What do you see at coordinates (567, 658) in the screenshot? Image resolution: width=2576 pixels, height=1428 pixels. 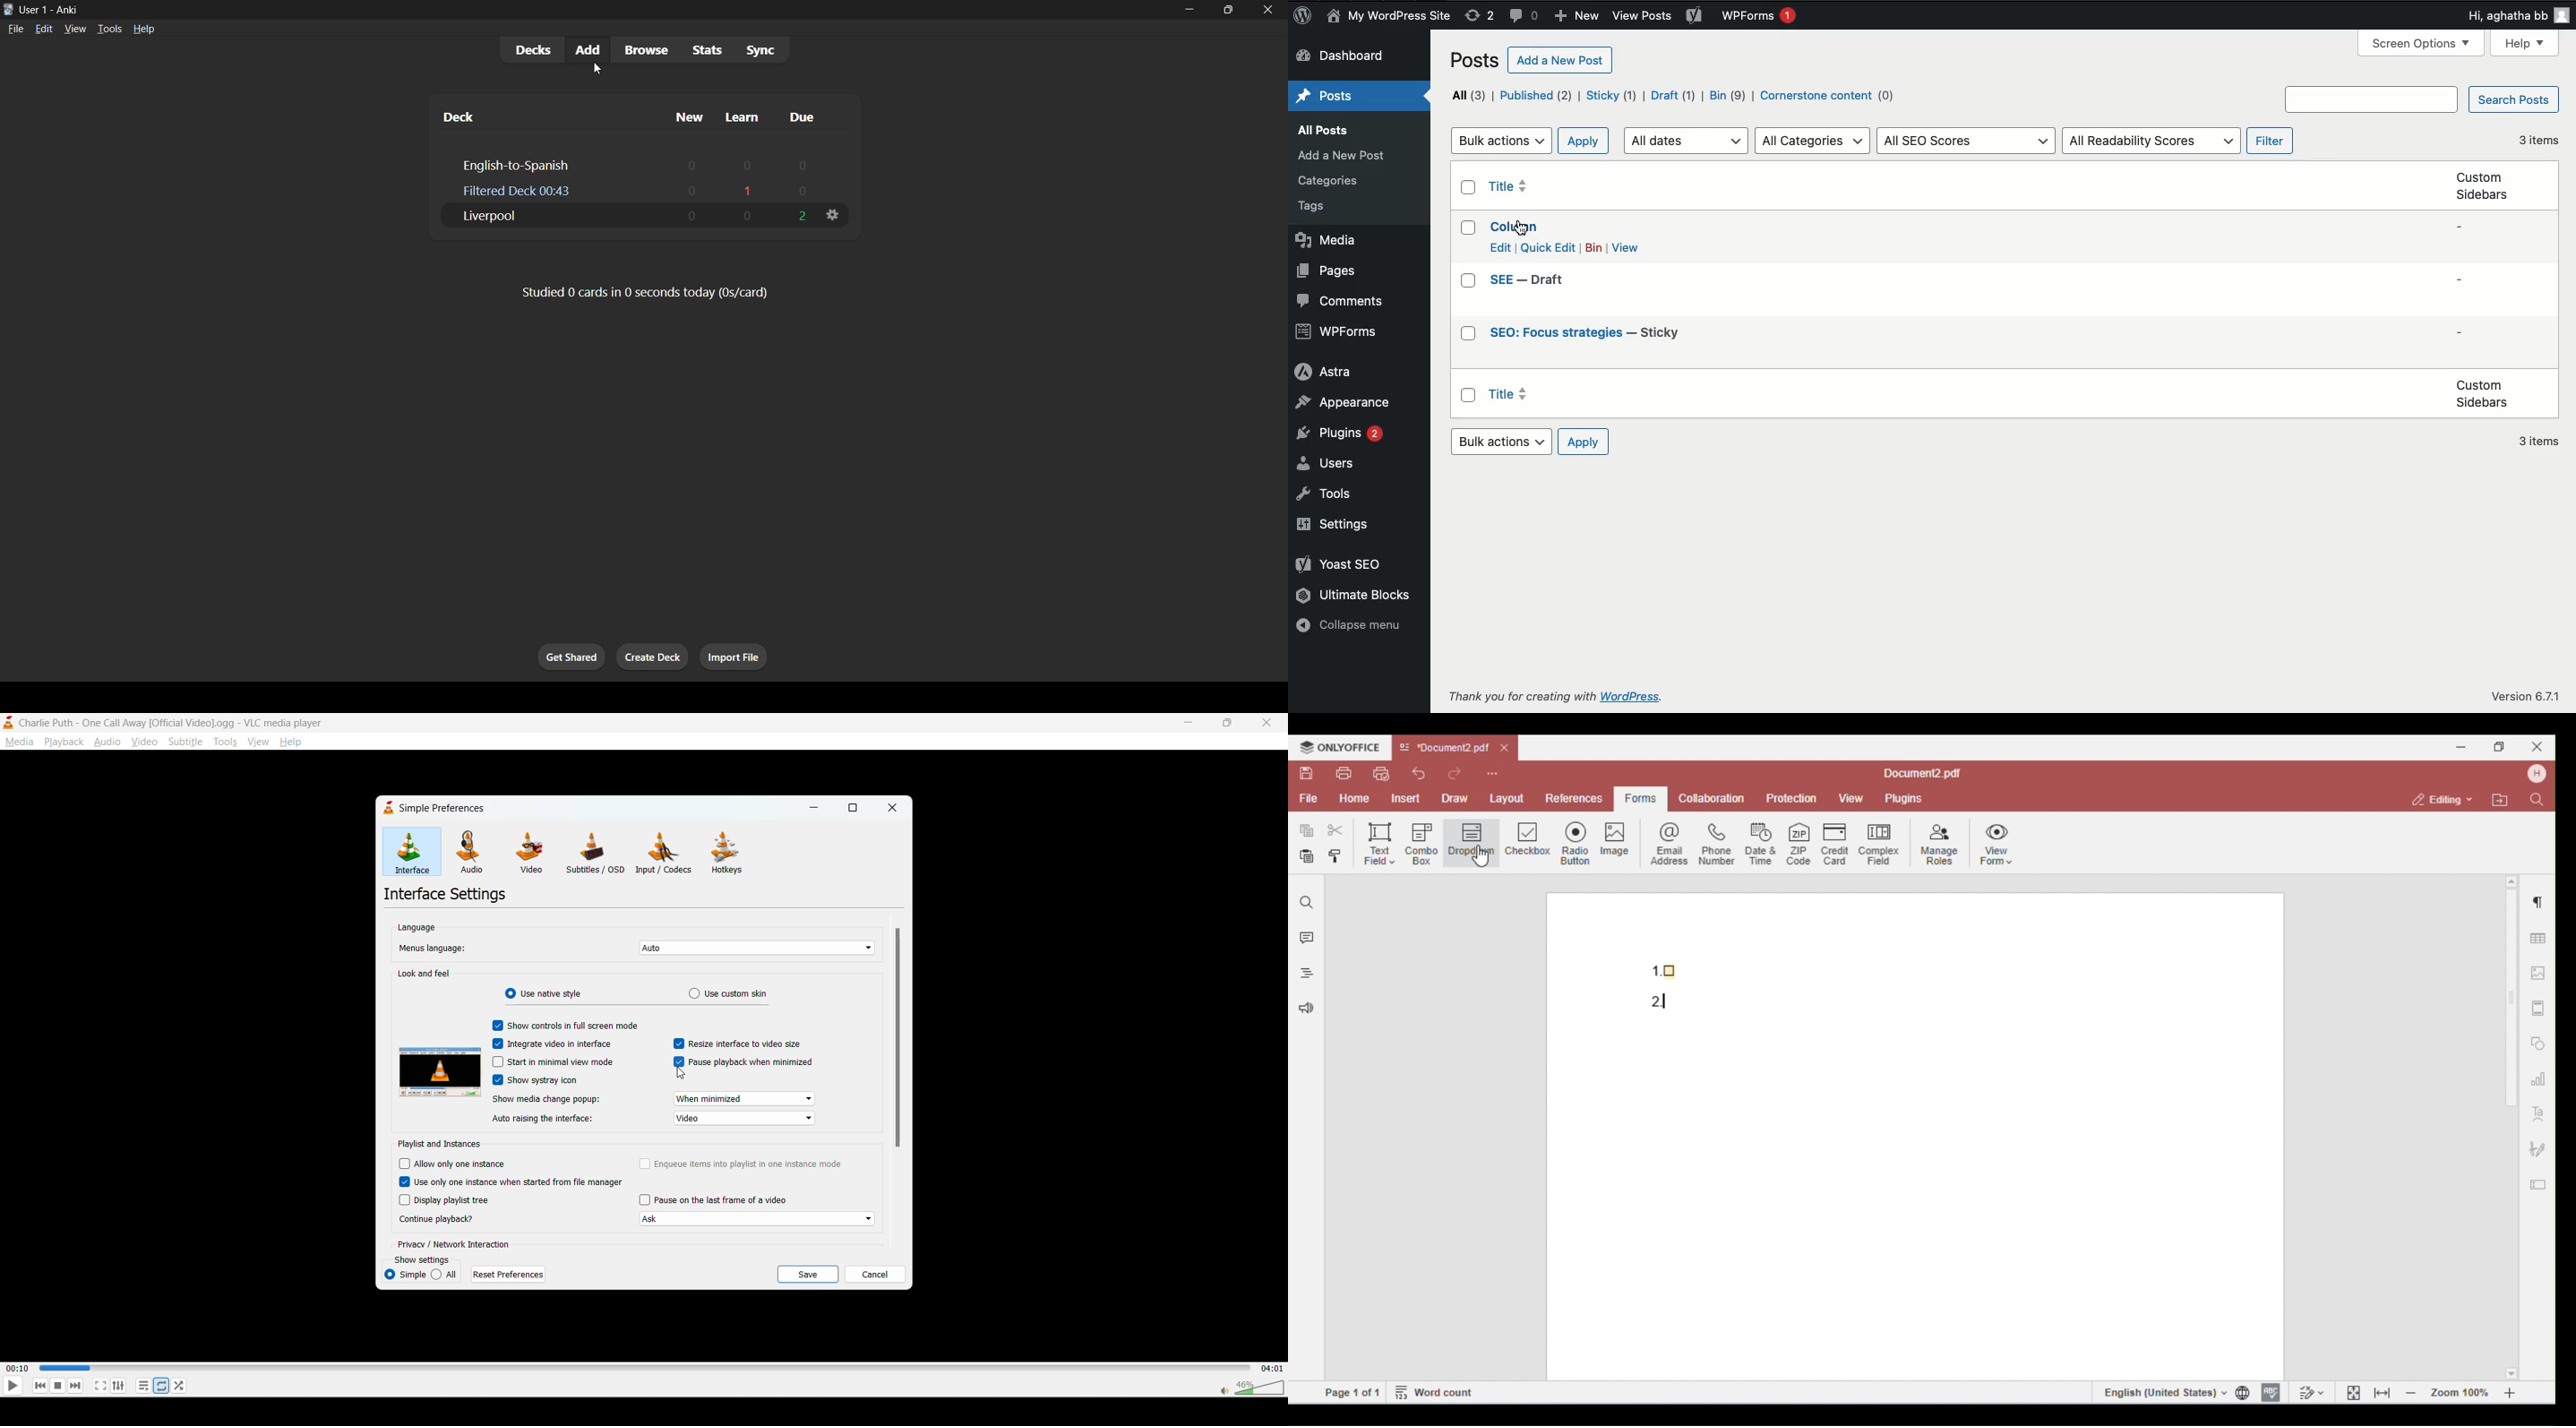 I see `get shared` at bounding box center [567, 658].